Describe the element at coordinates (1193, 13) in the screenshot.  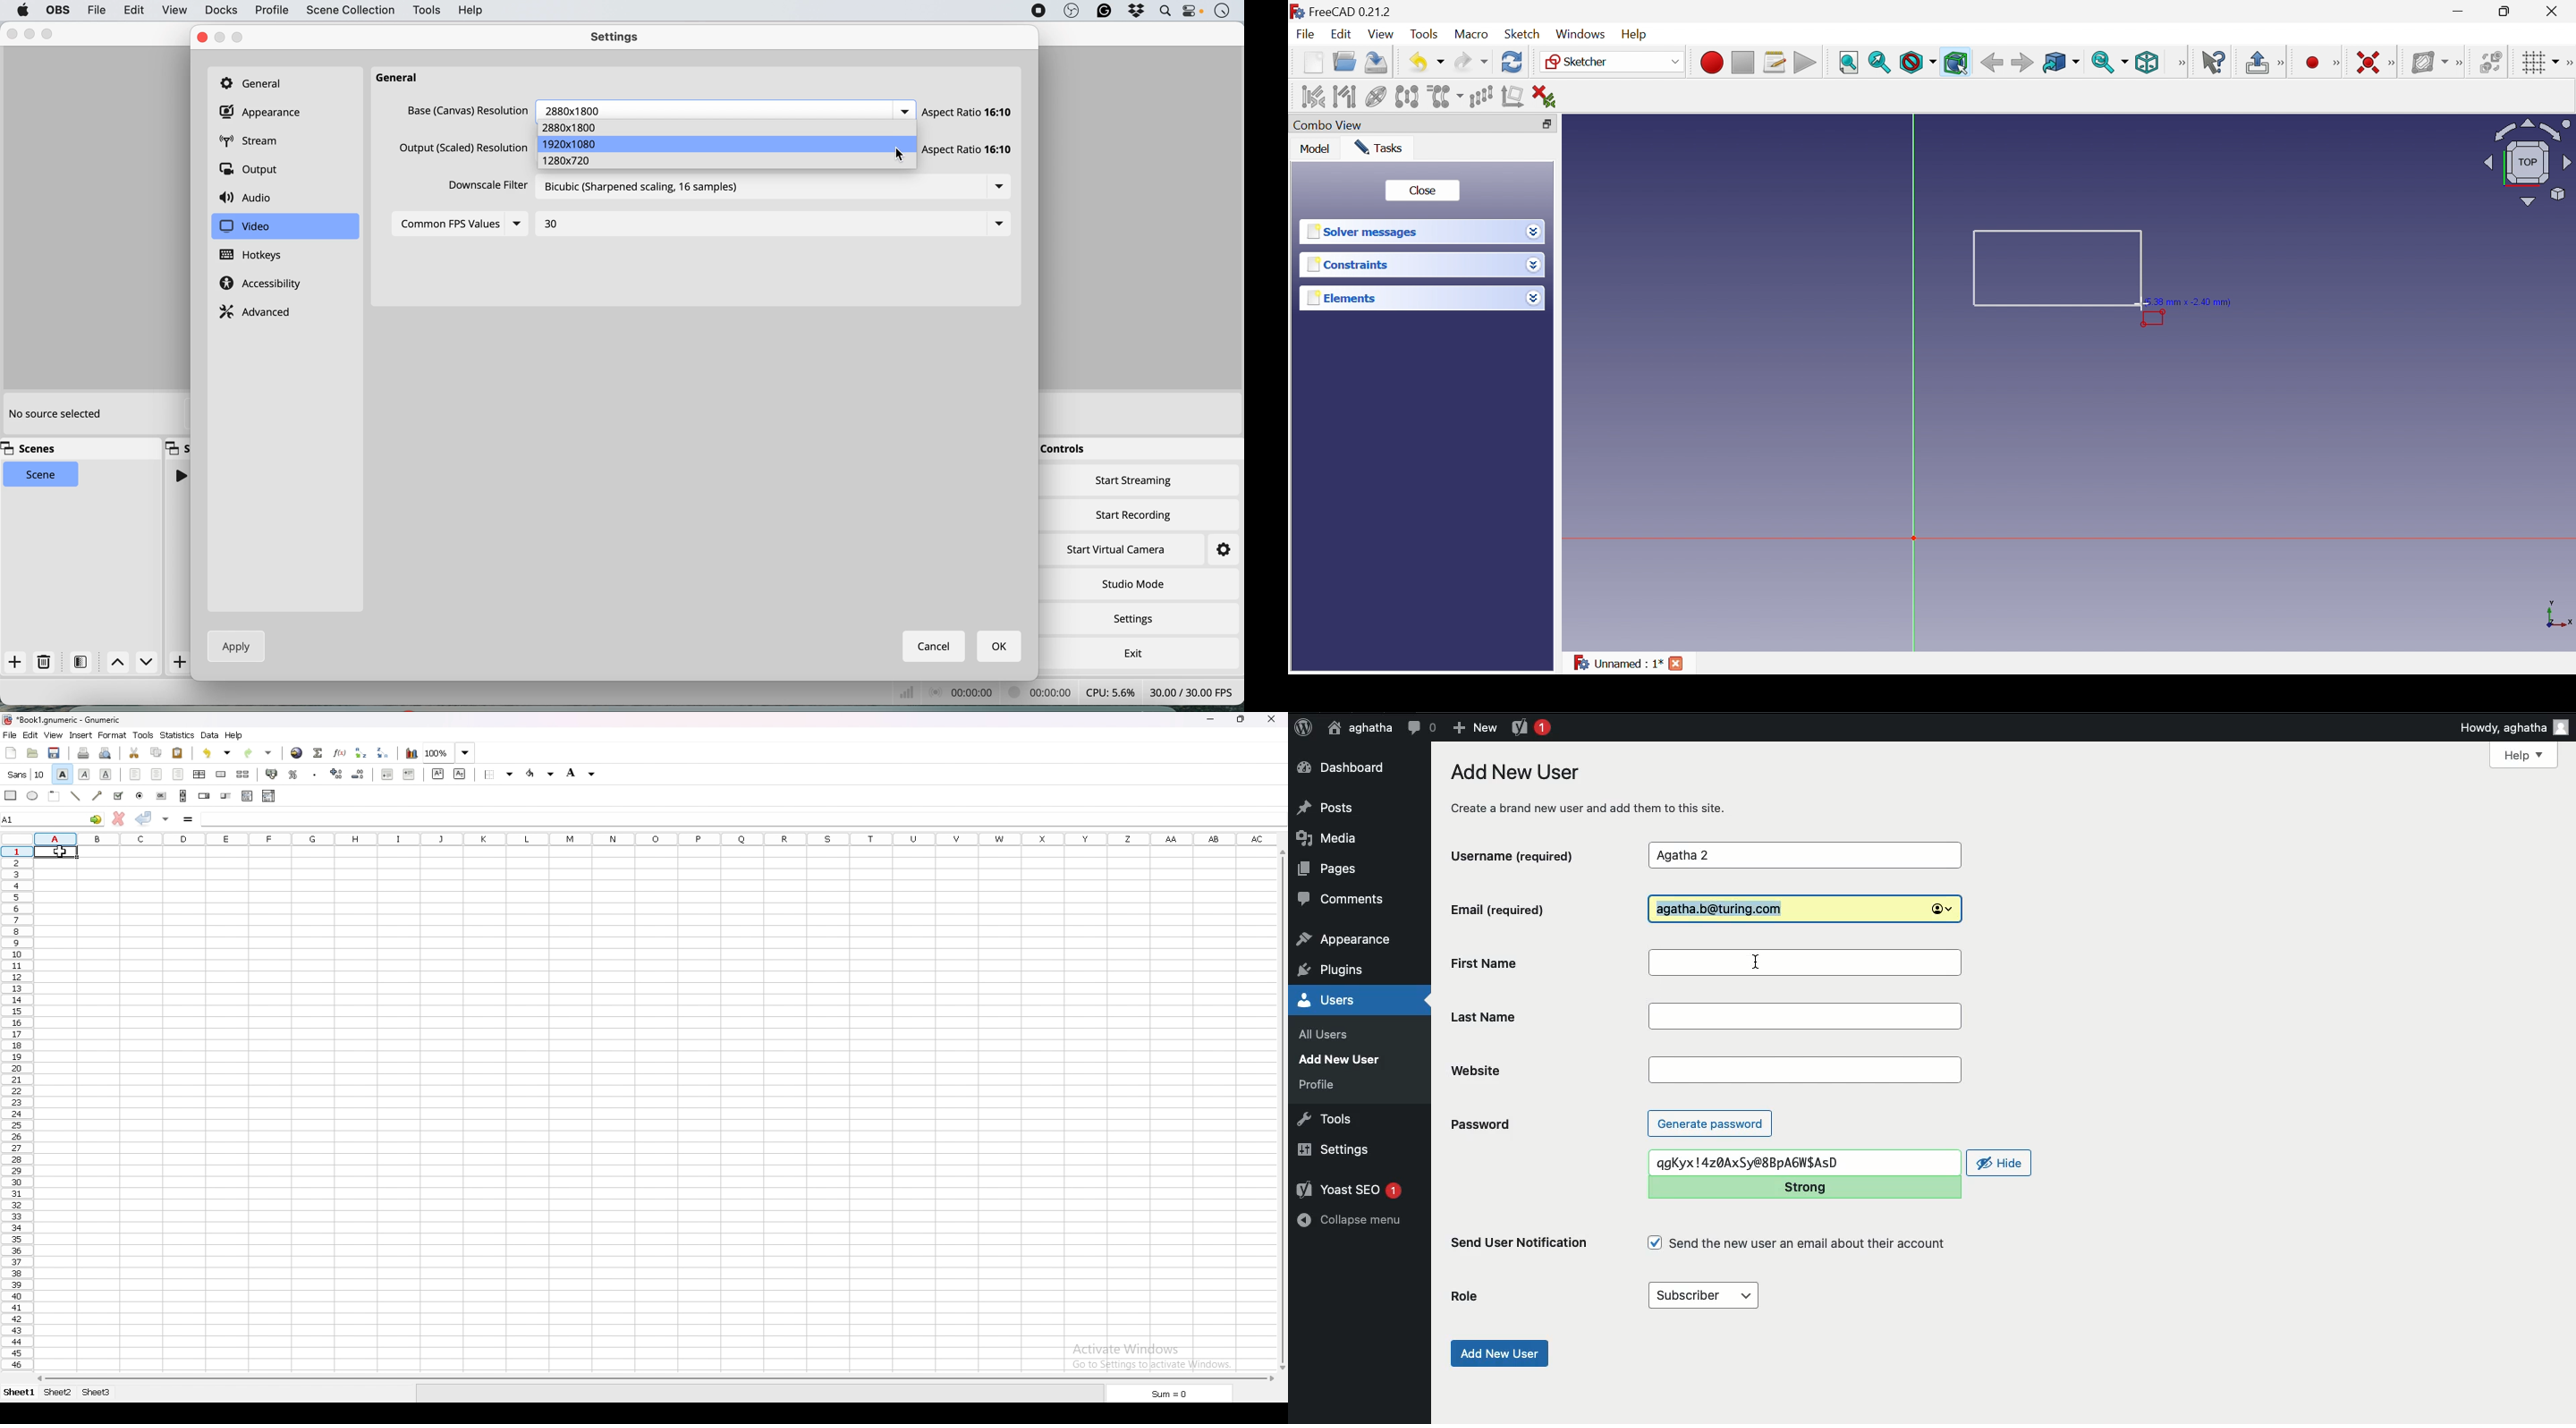
I see `control cener` at that location.